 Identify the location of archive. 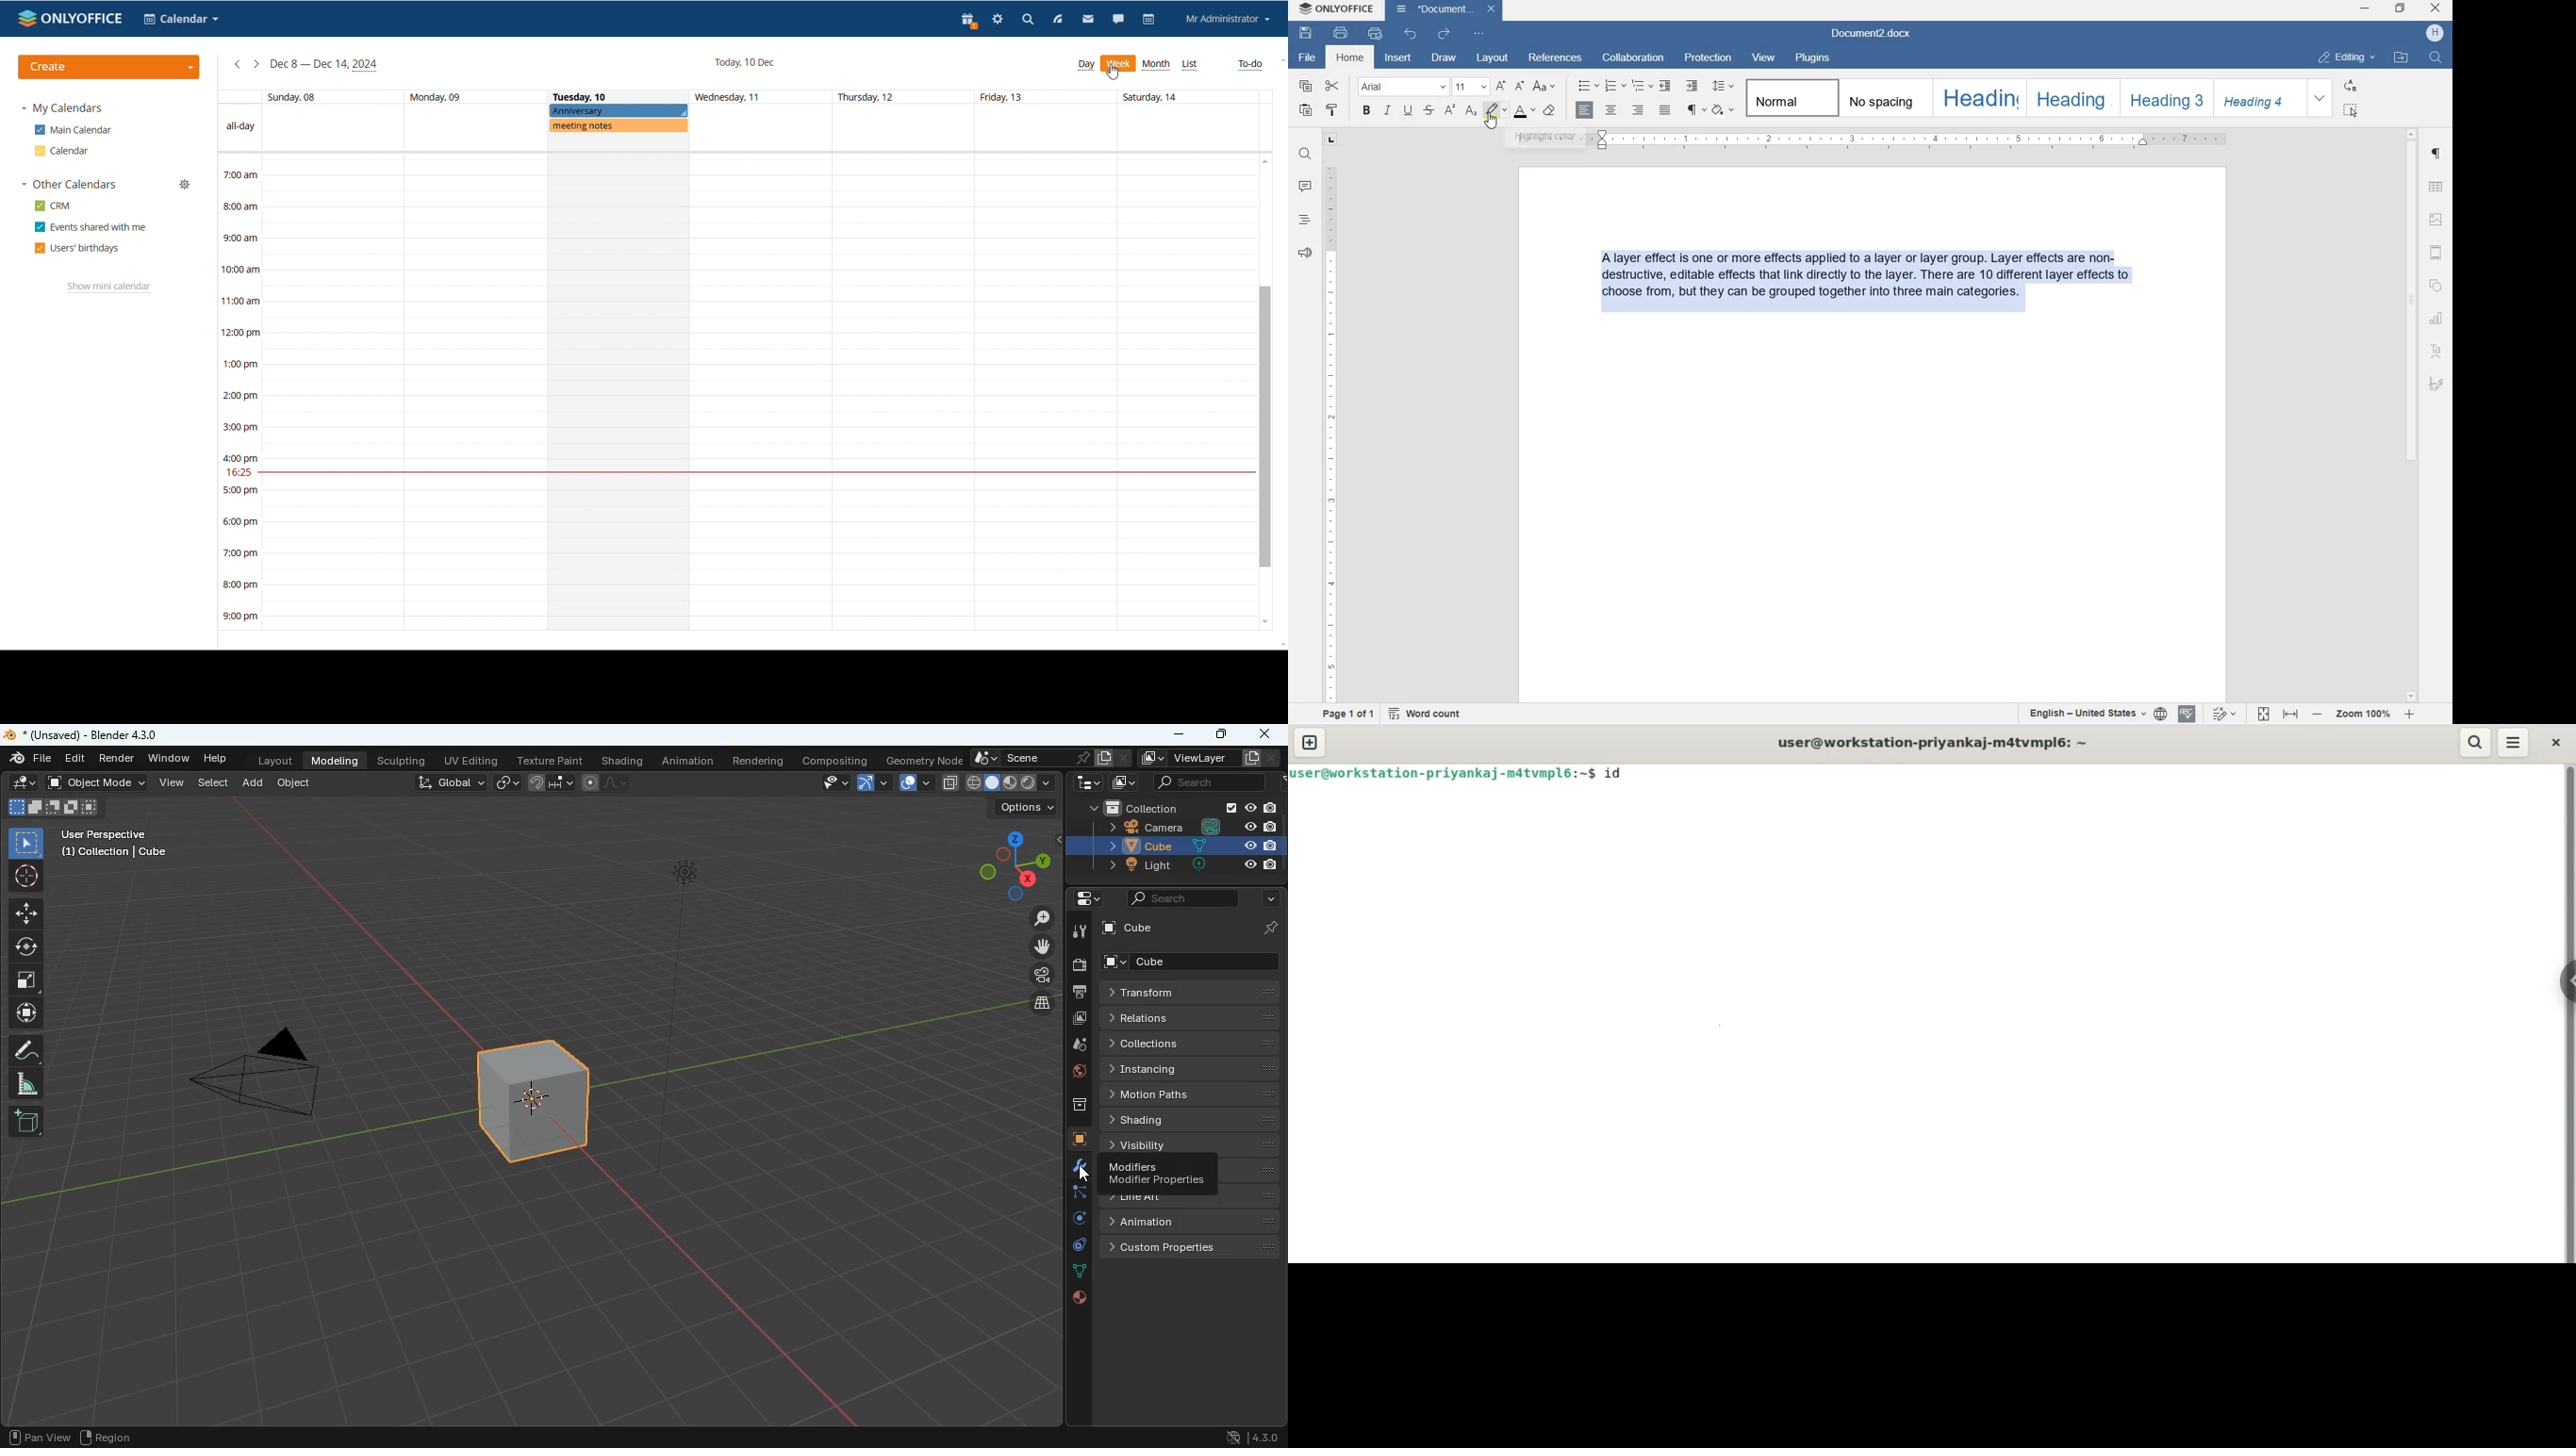
(1069, 1105).